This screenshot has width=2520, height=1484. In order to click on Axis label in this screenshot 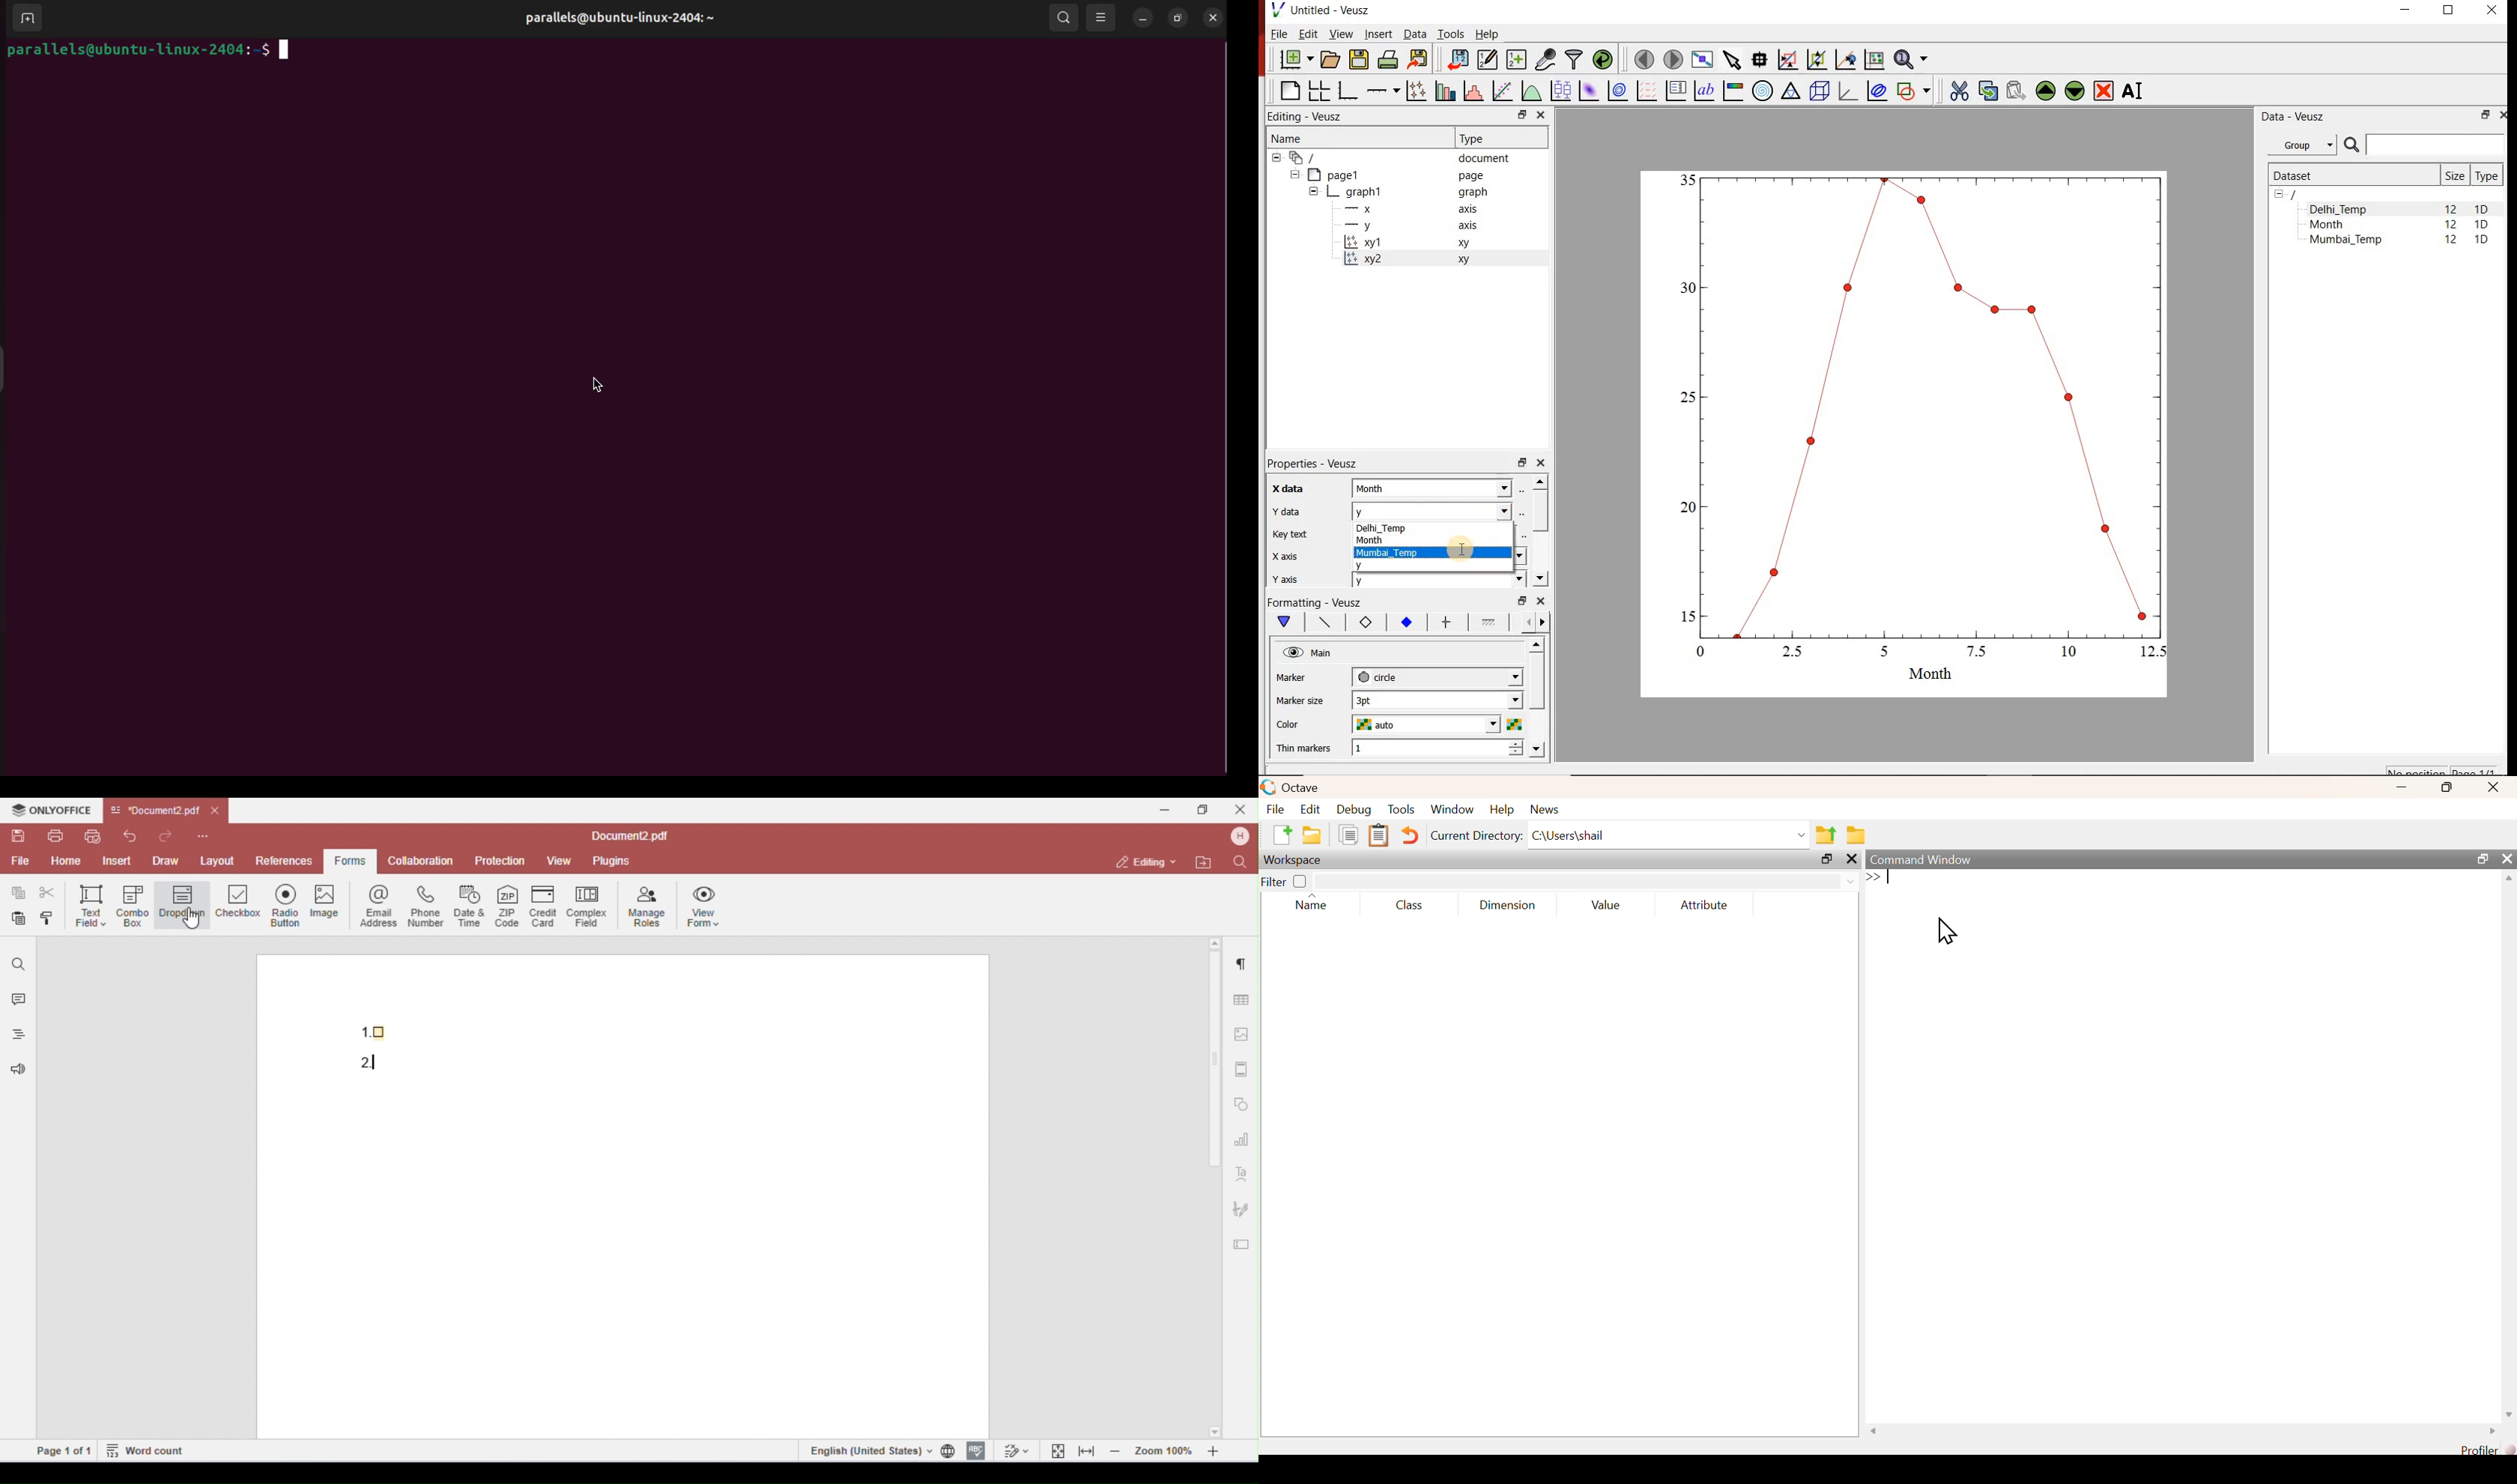, I will do `click(1363, 622)`.